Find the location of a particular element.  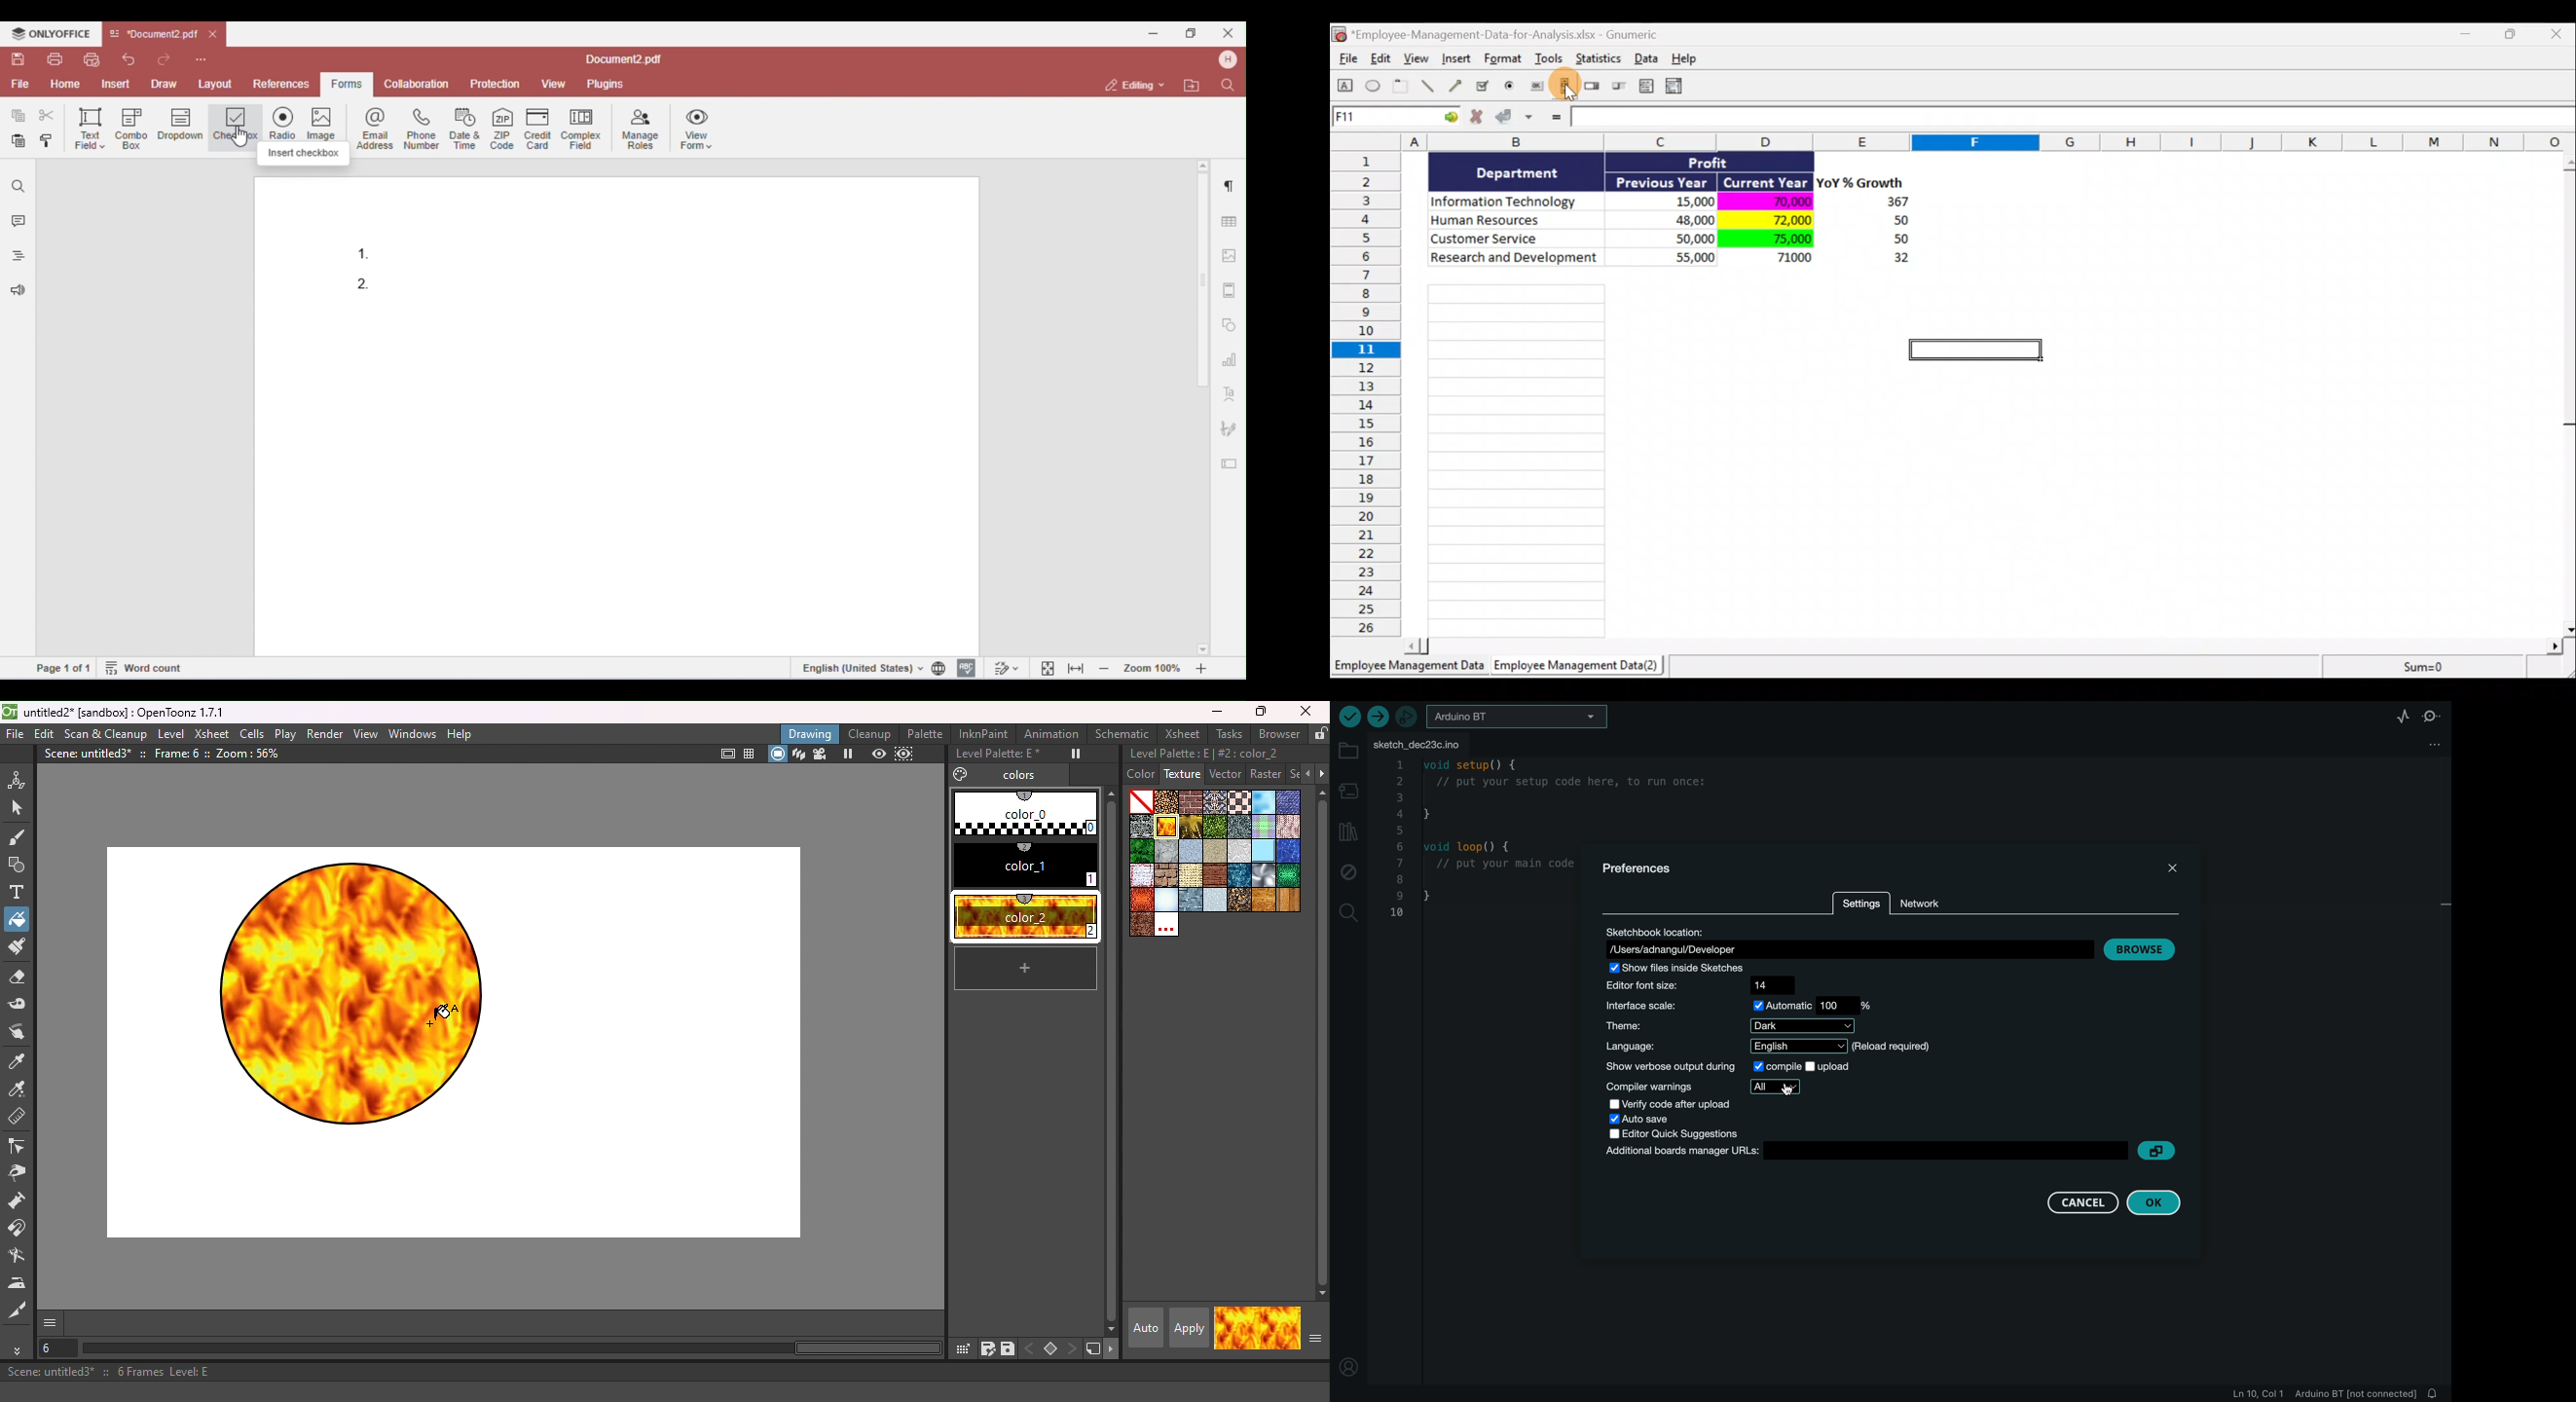

Color is located at coordinates (1134, 775).